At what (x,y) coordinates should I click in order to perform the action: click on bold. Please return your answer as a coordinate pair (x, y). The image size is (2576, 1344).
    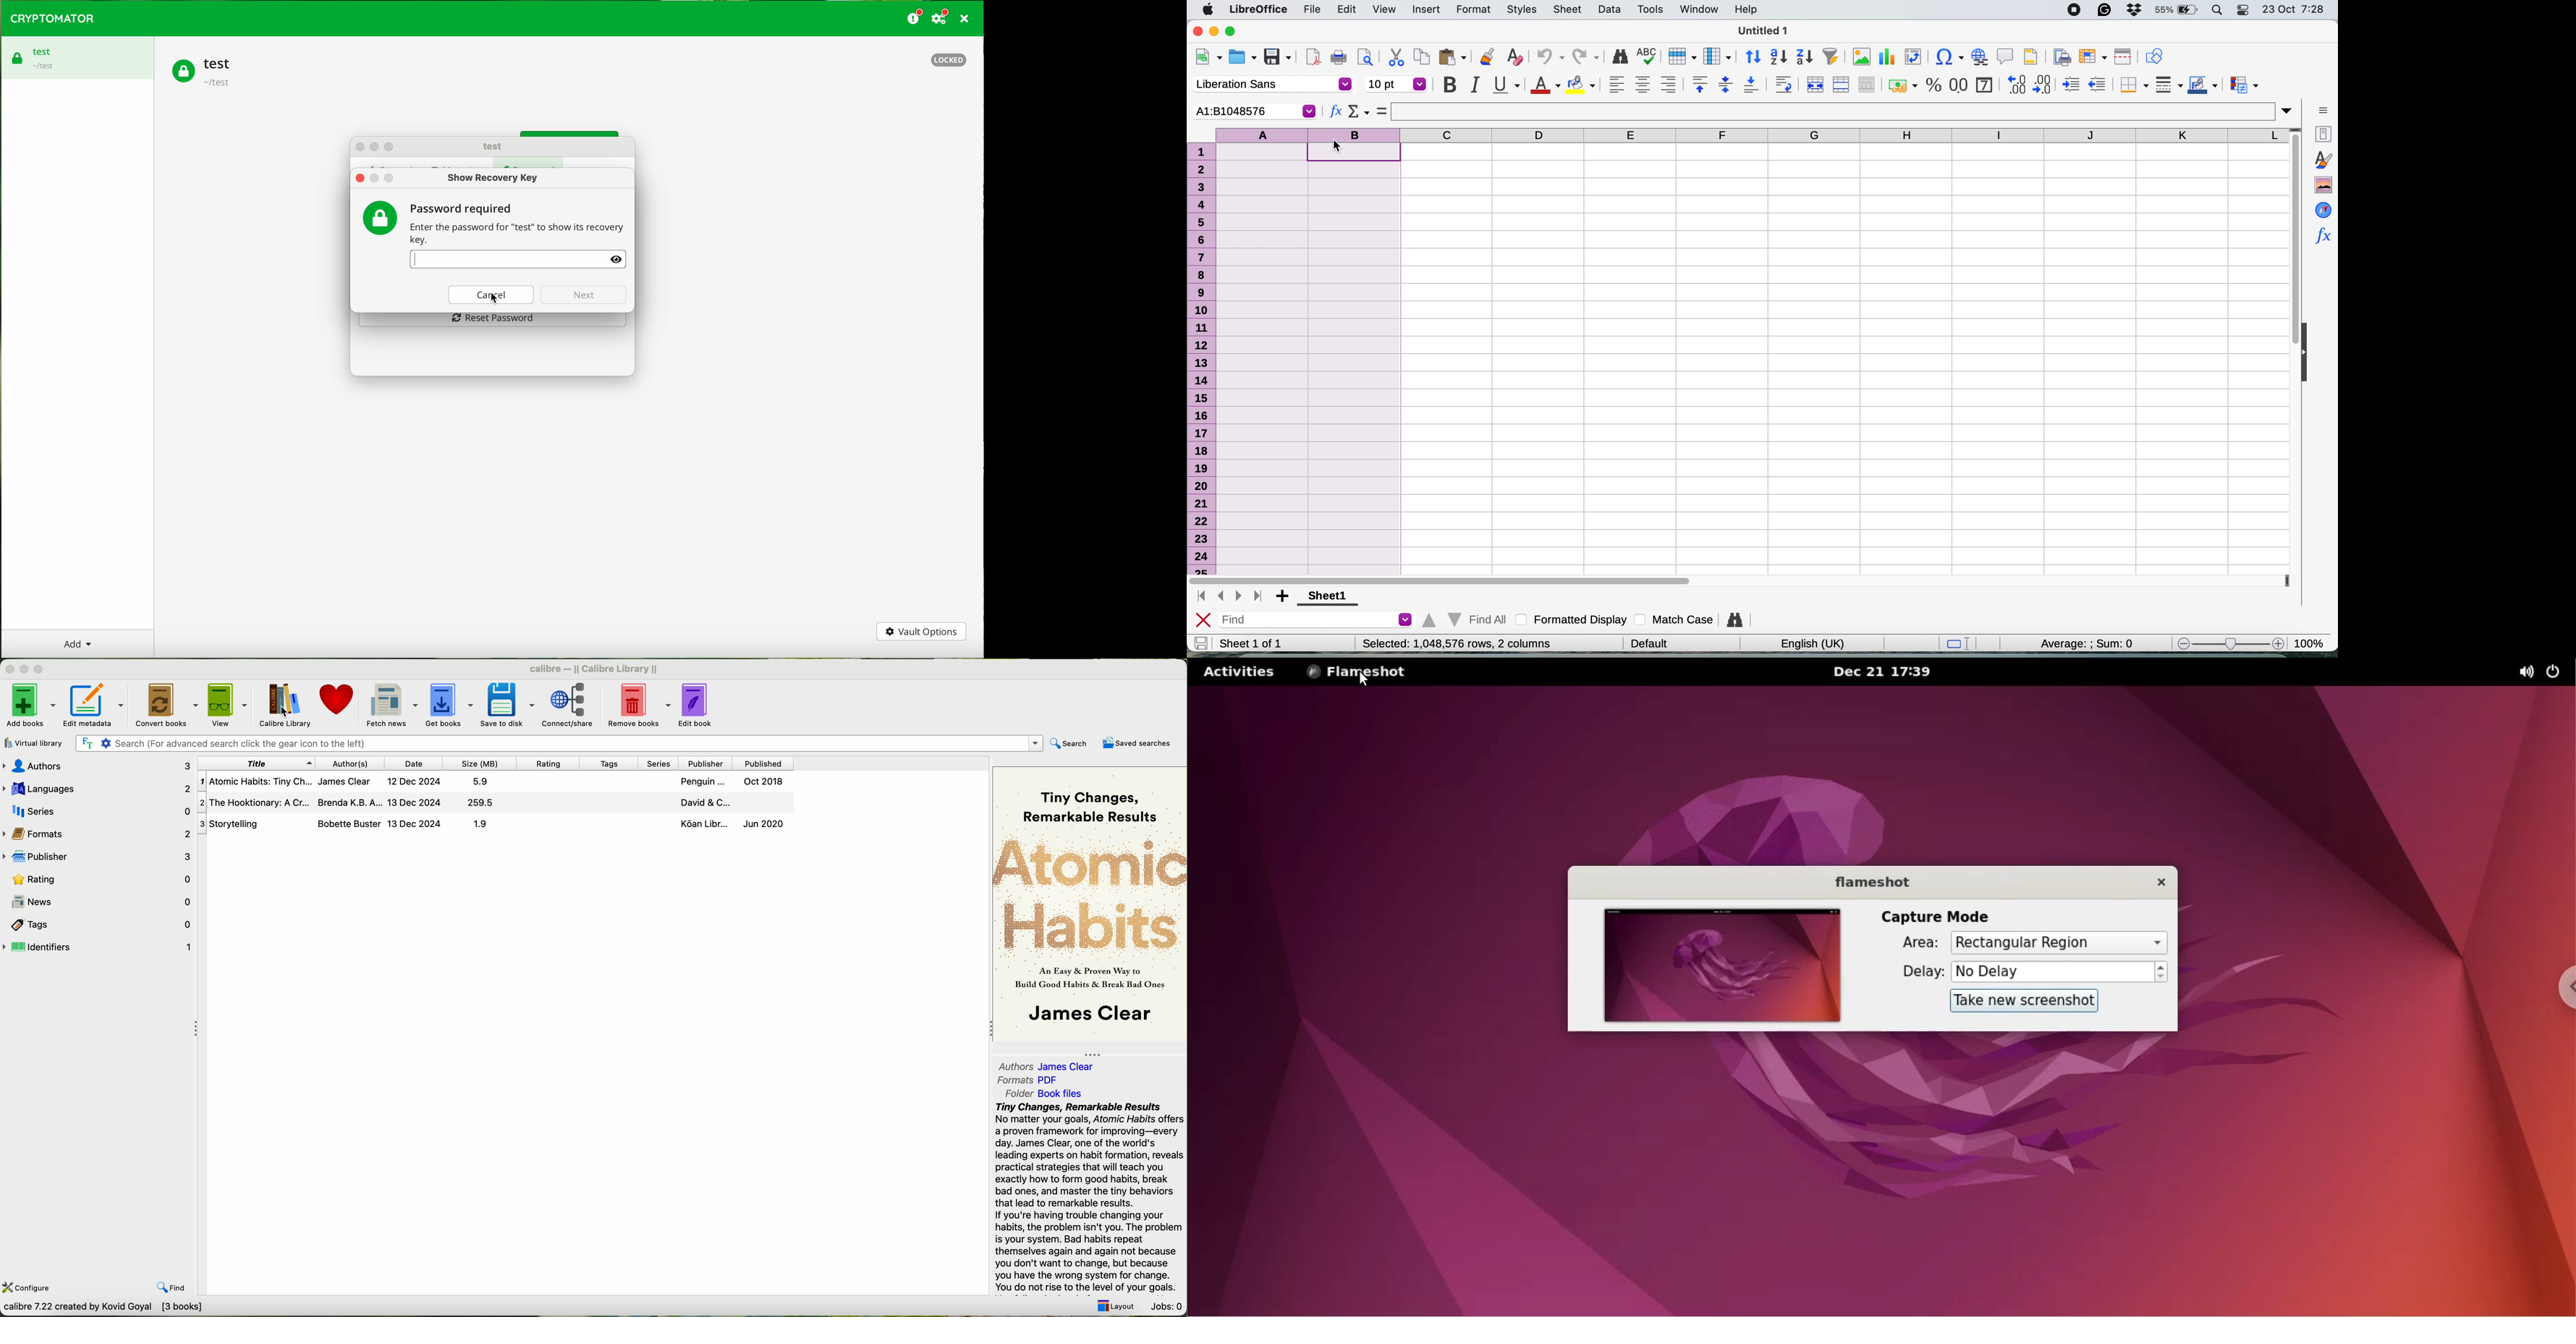
    Looking at the image, I should click on (1448, 85).